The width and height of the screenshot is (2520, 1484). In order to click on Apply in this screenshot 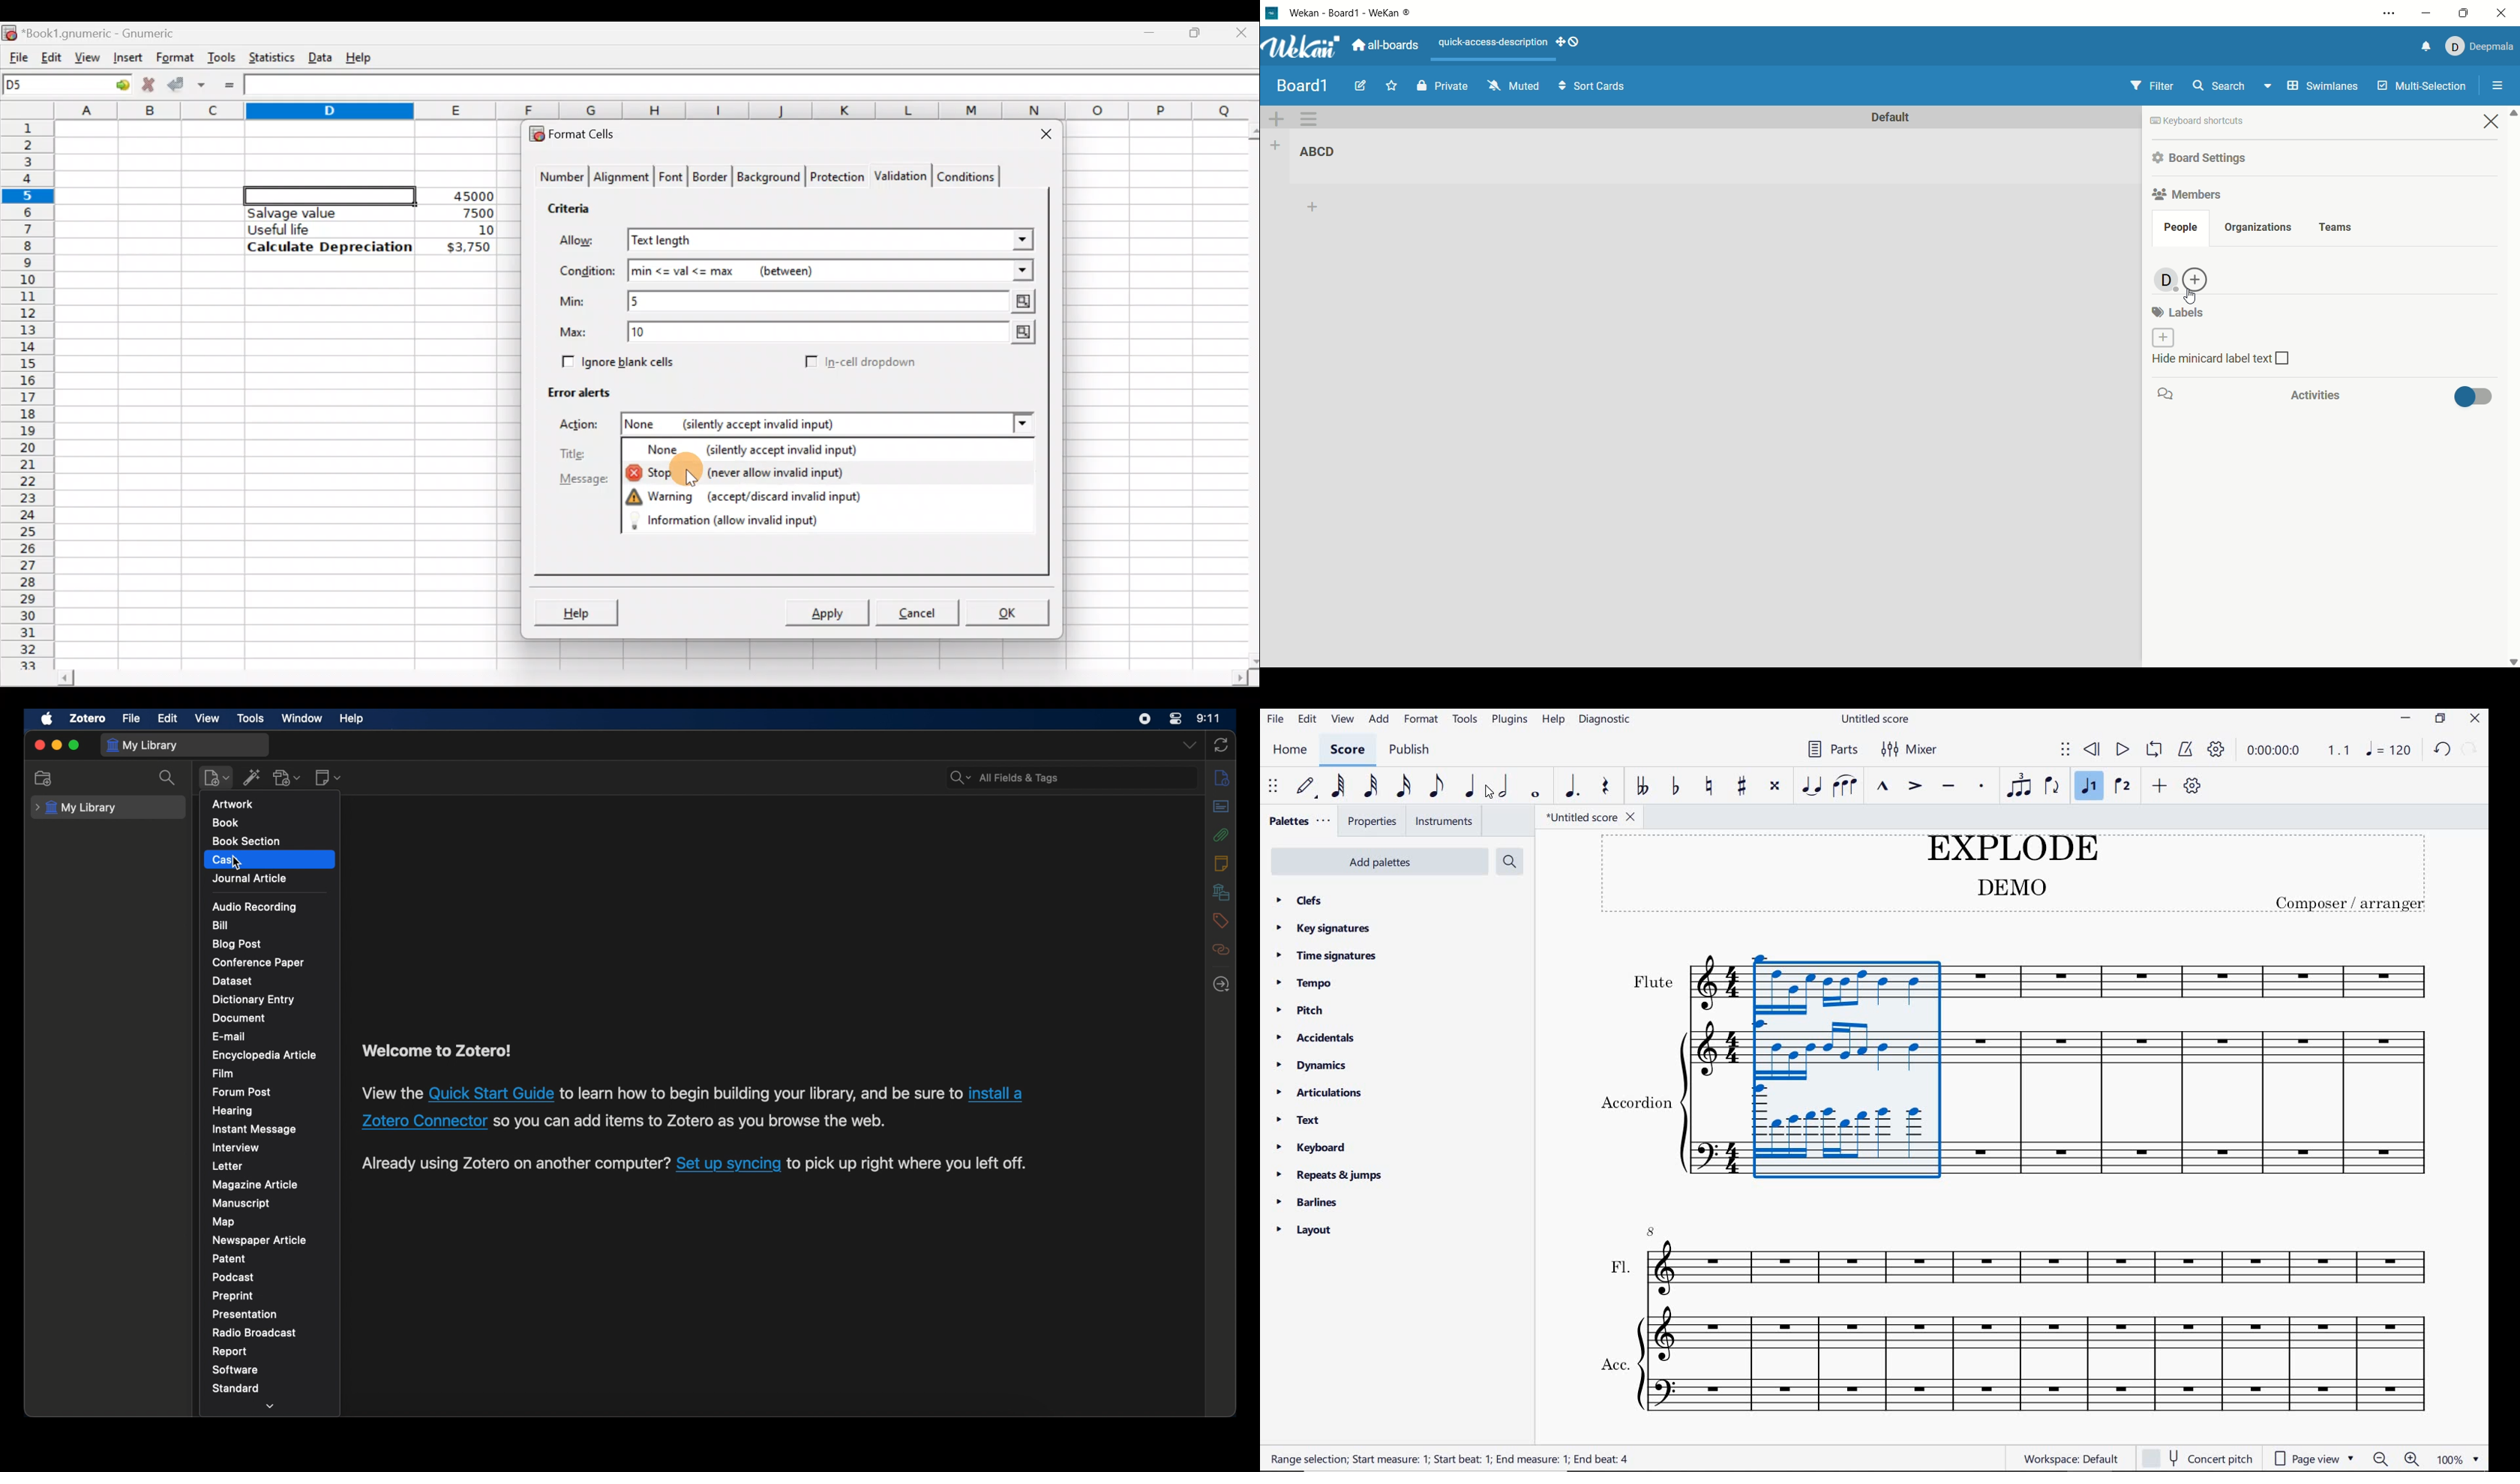, I will do `click(832, 612)`.